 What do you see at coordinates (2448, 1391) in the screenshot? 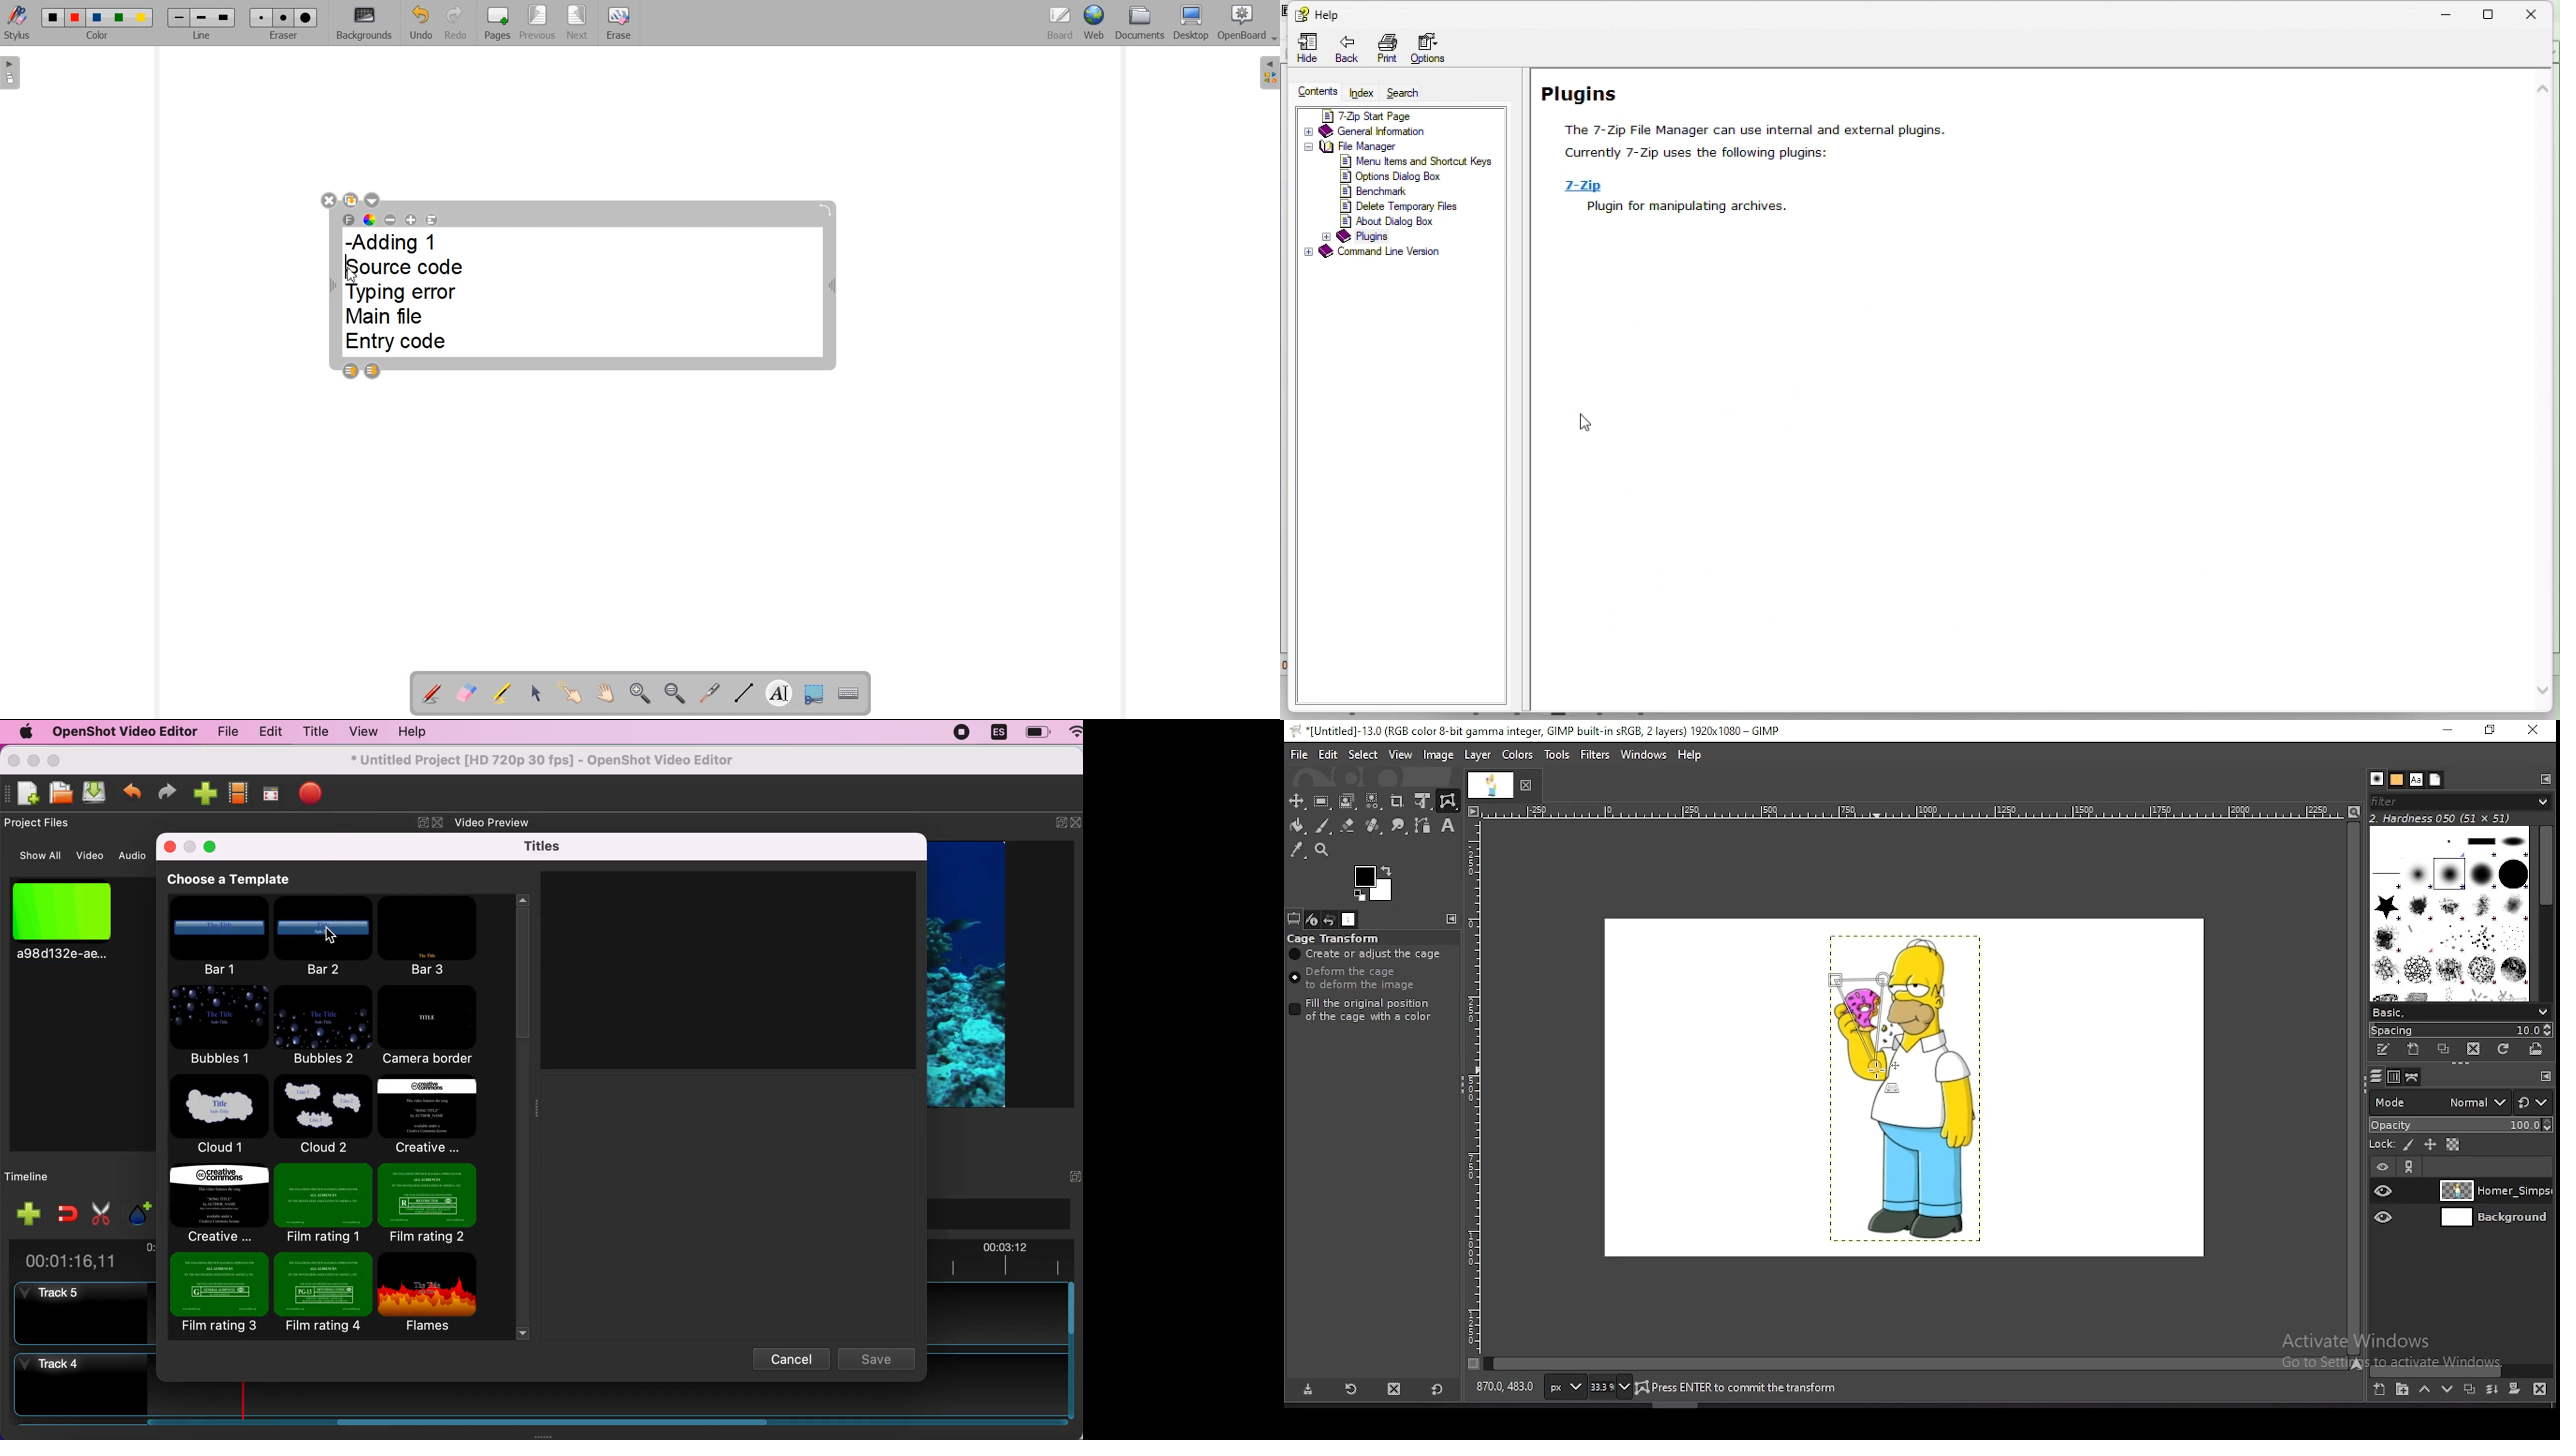
I see `move layer one step down` at bounding box center [2448, 1391].